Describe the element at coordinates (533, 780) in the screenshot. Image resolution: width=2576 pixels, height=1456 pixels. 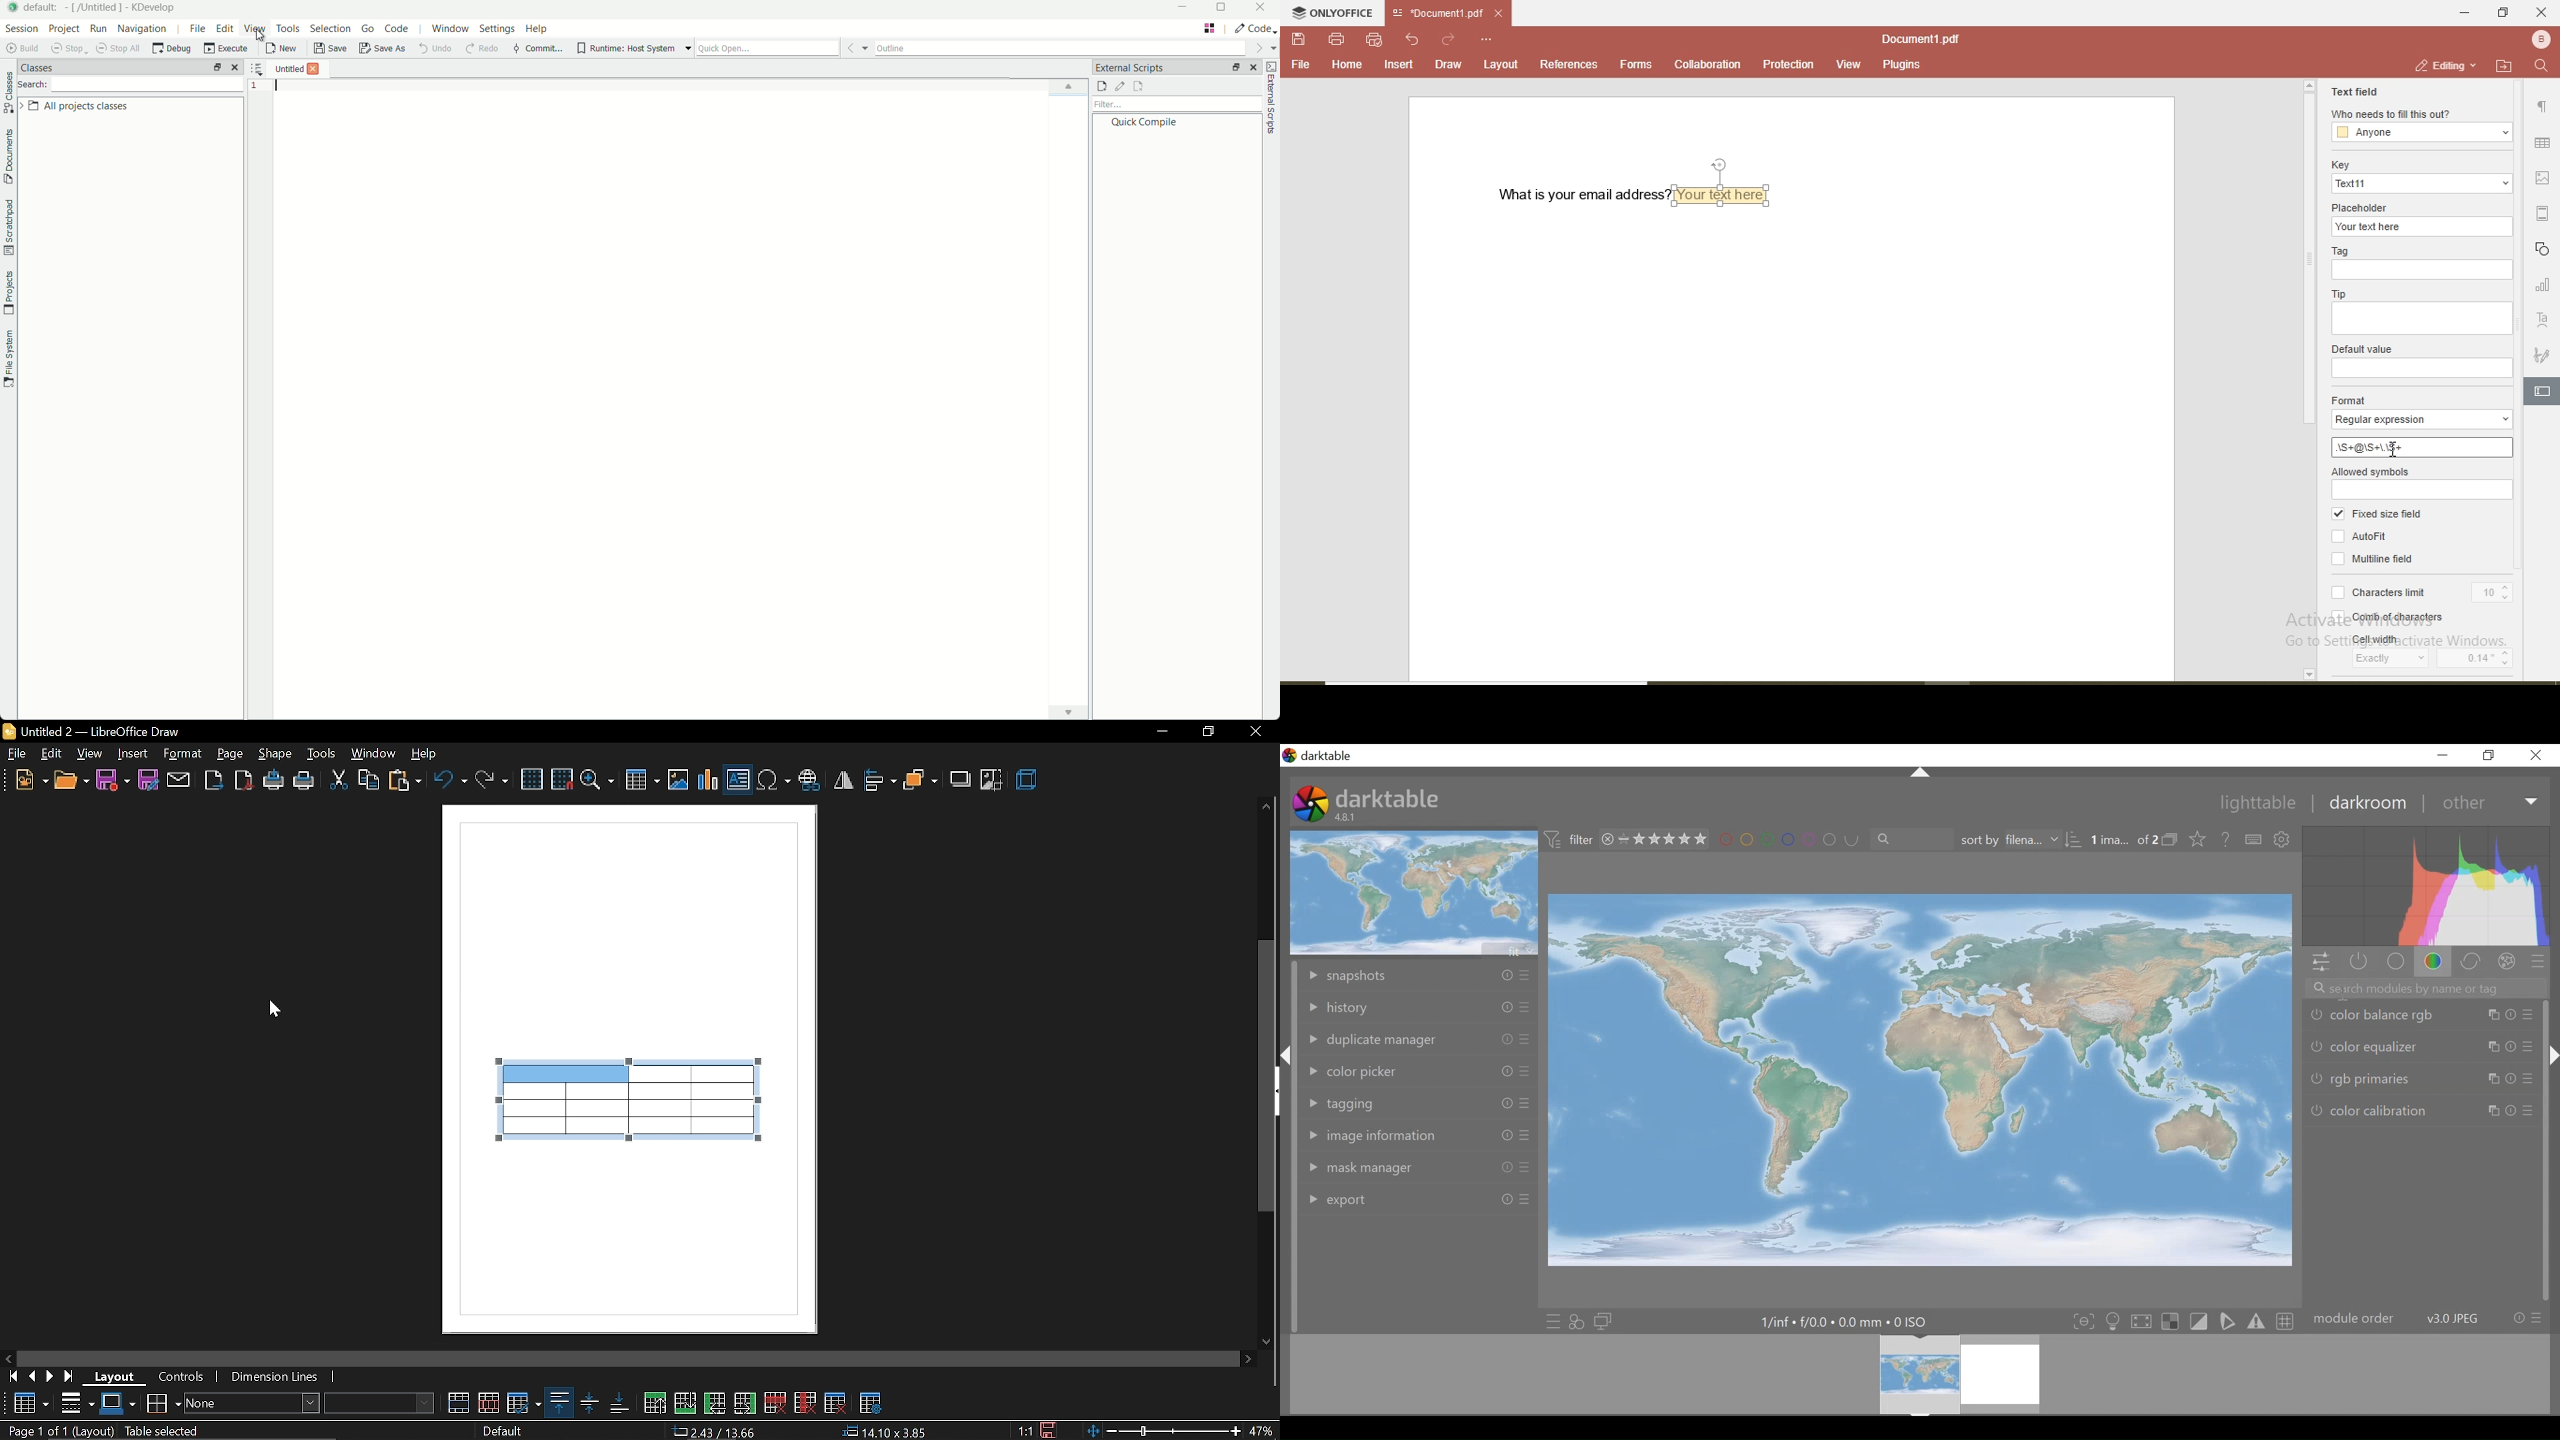
I see `grid` at that location.